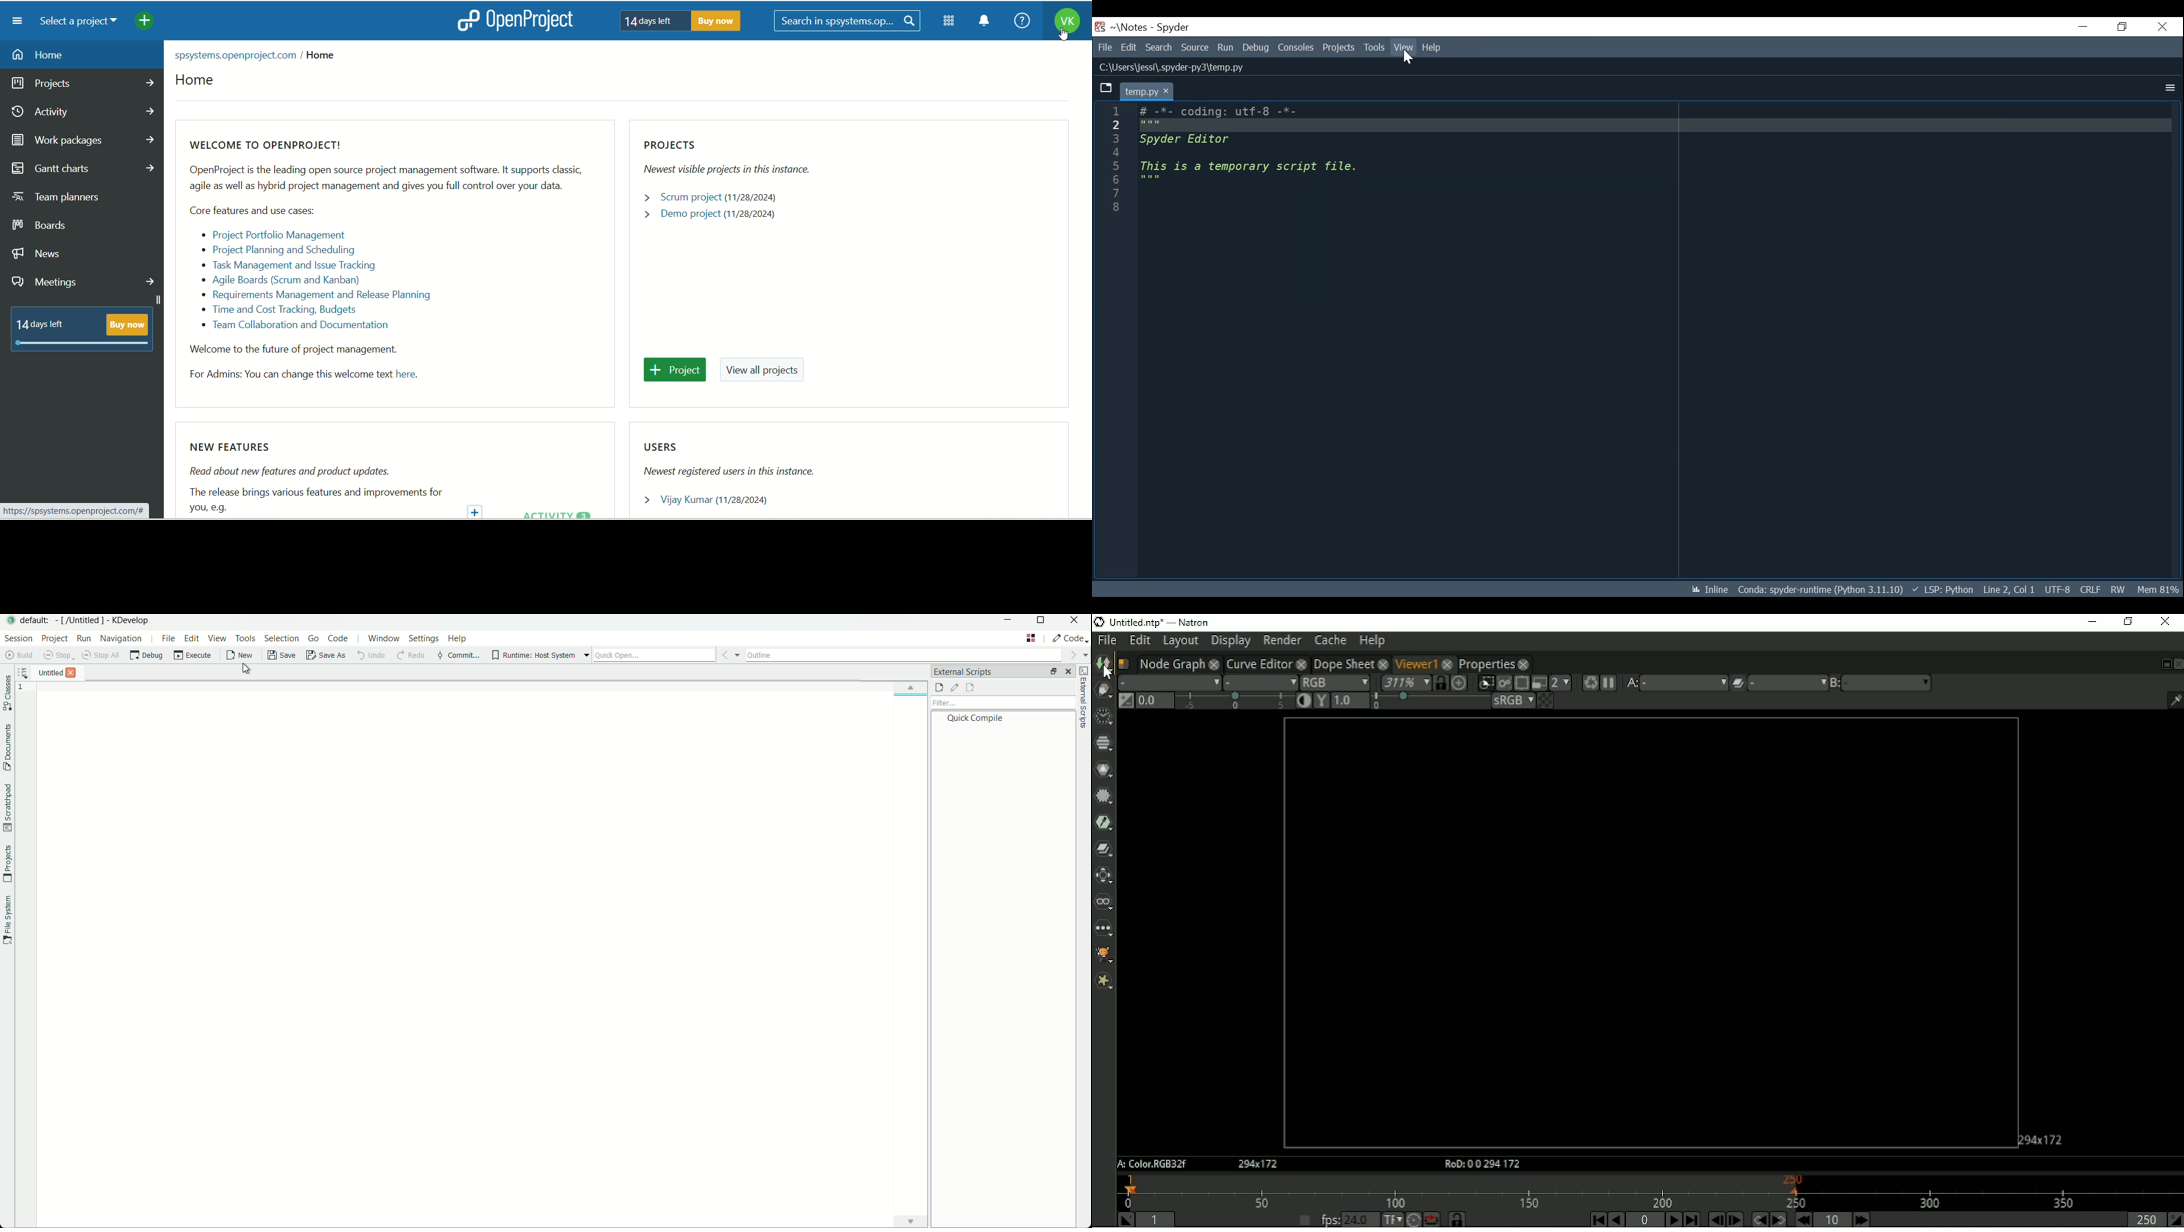 This screenshot has width=2184, height=1232. I want to click on Cache, so click(1331, 639).